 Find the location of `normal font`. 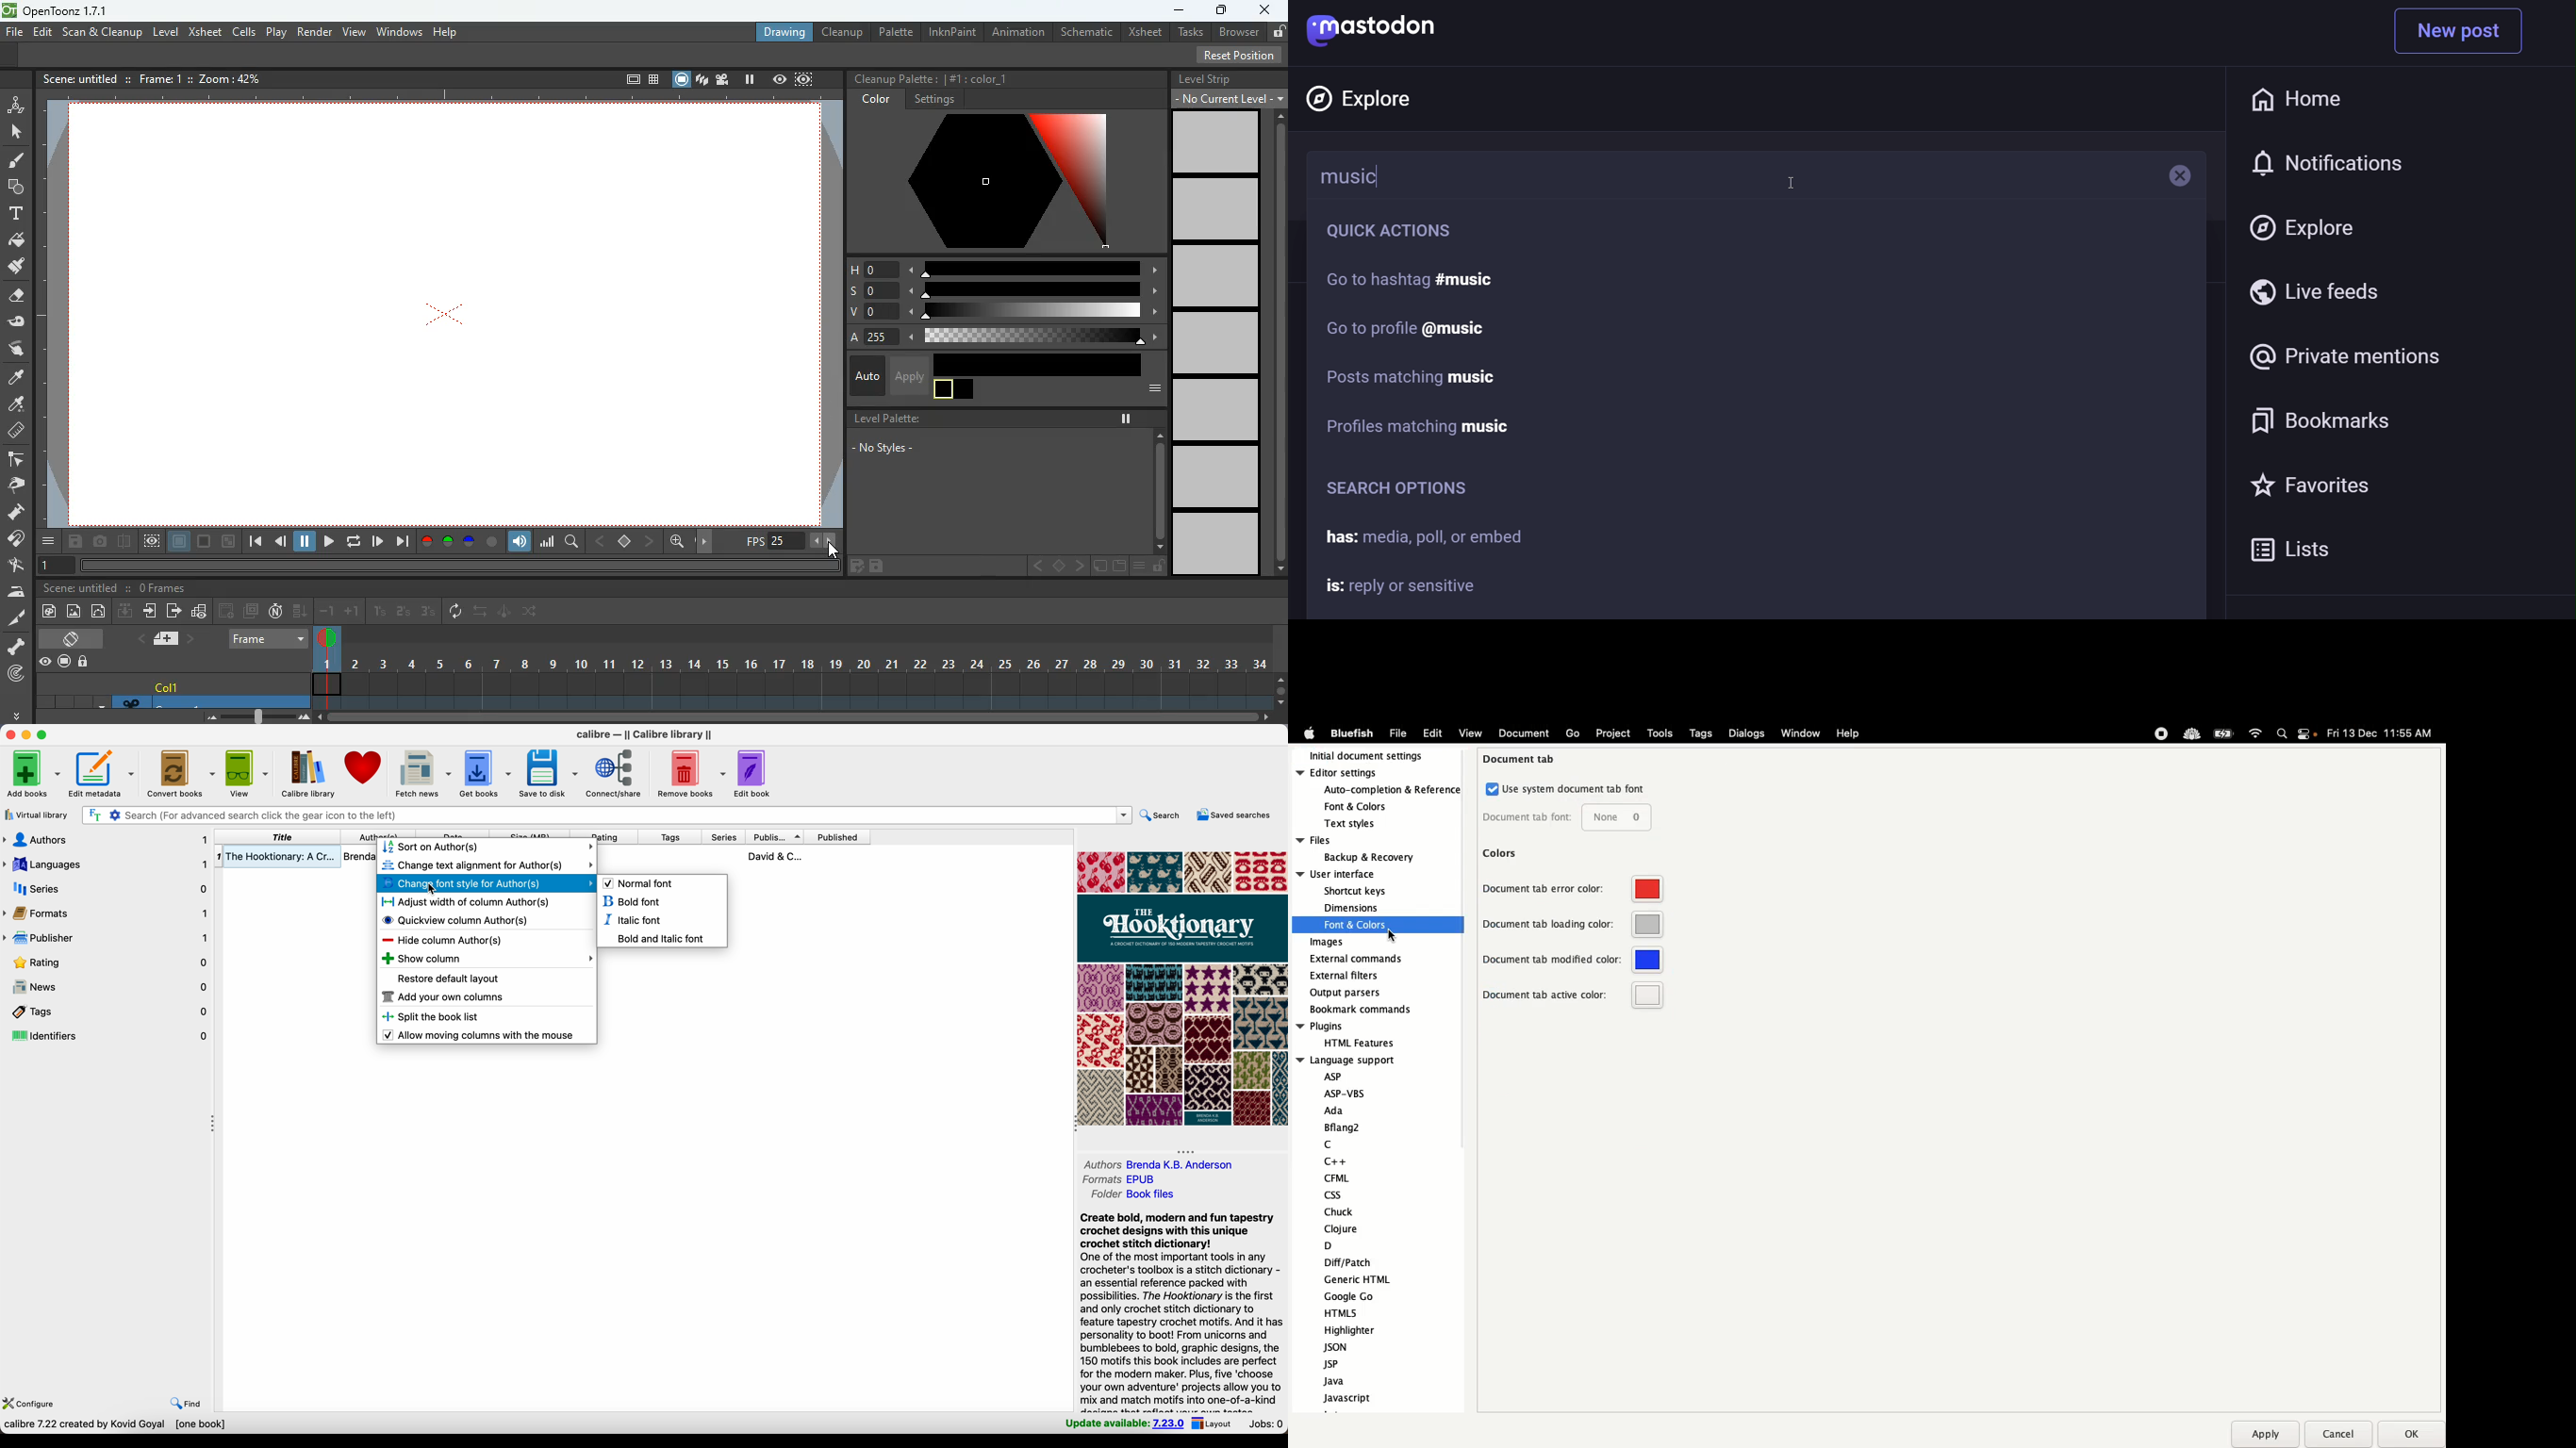

normal font is located at coordinates (639, 882).